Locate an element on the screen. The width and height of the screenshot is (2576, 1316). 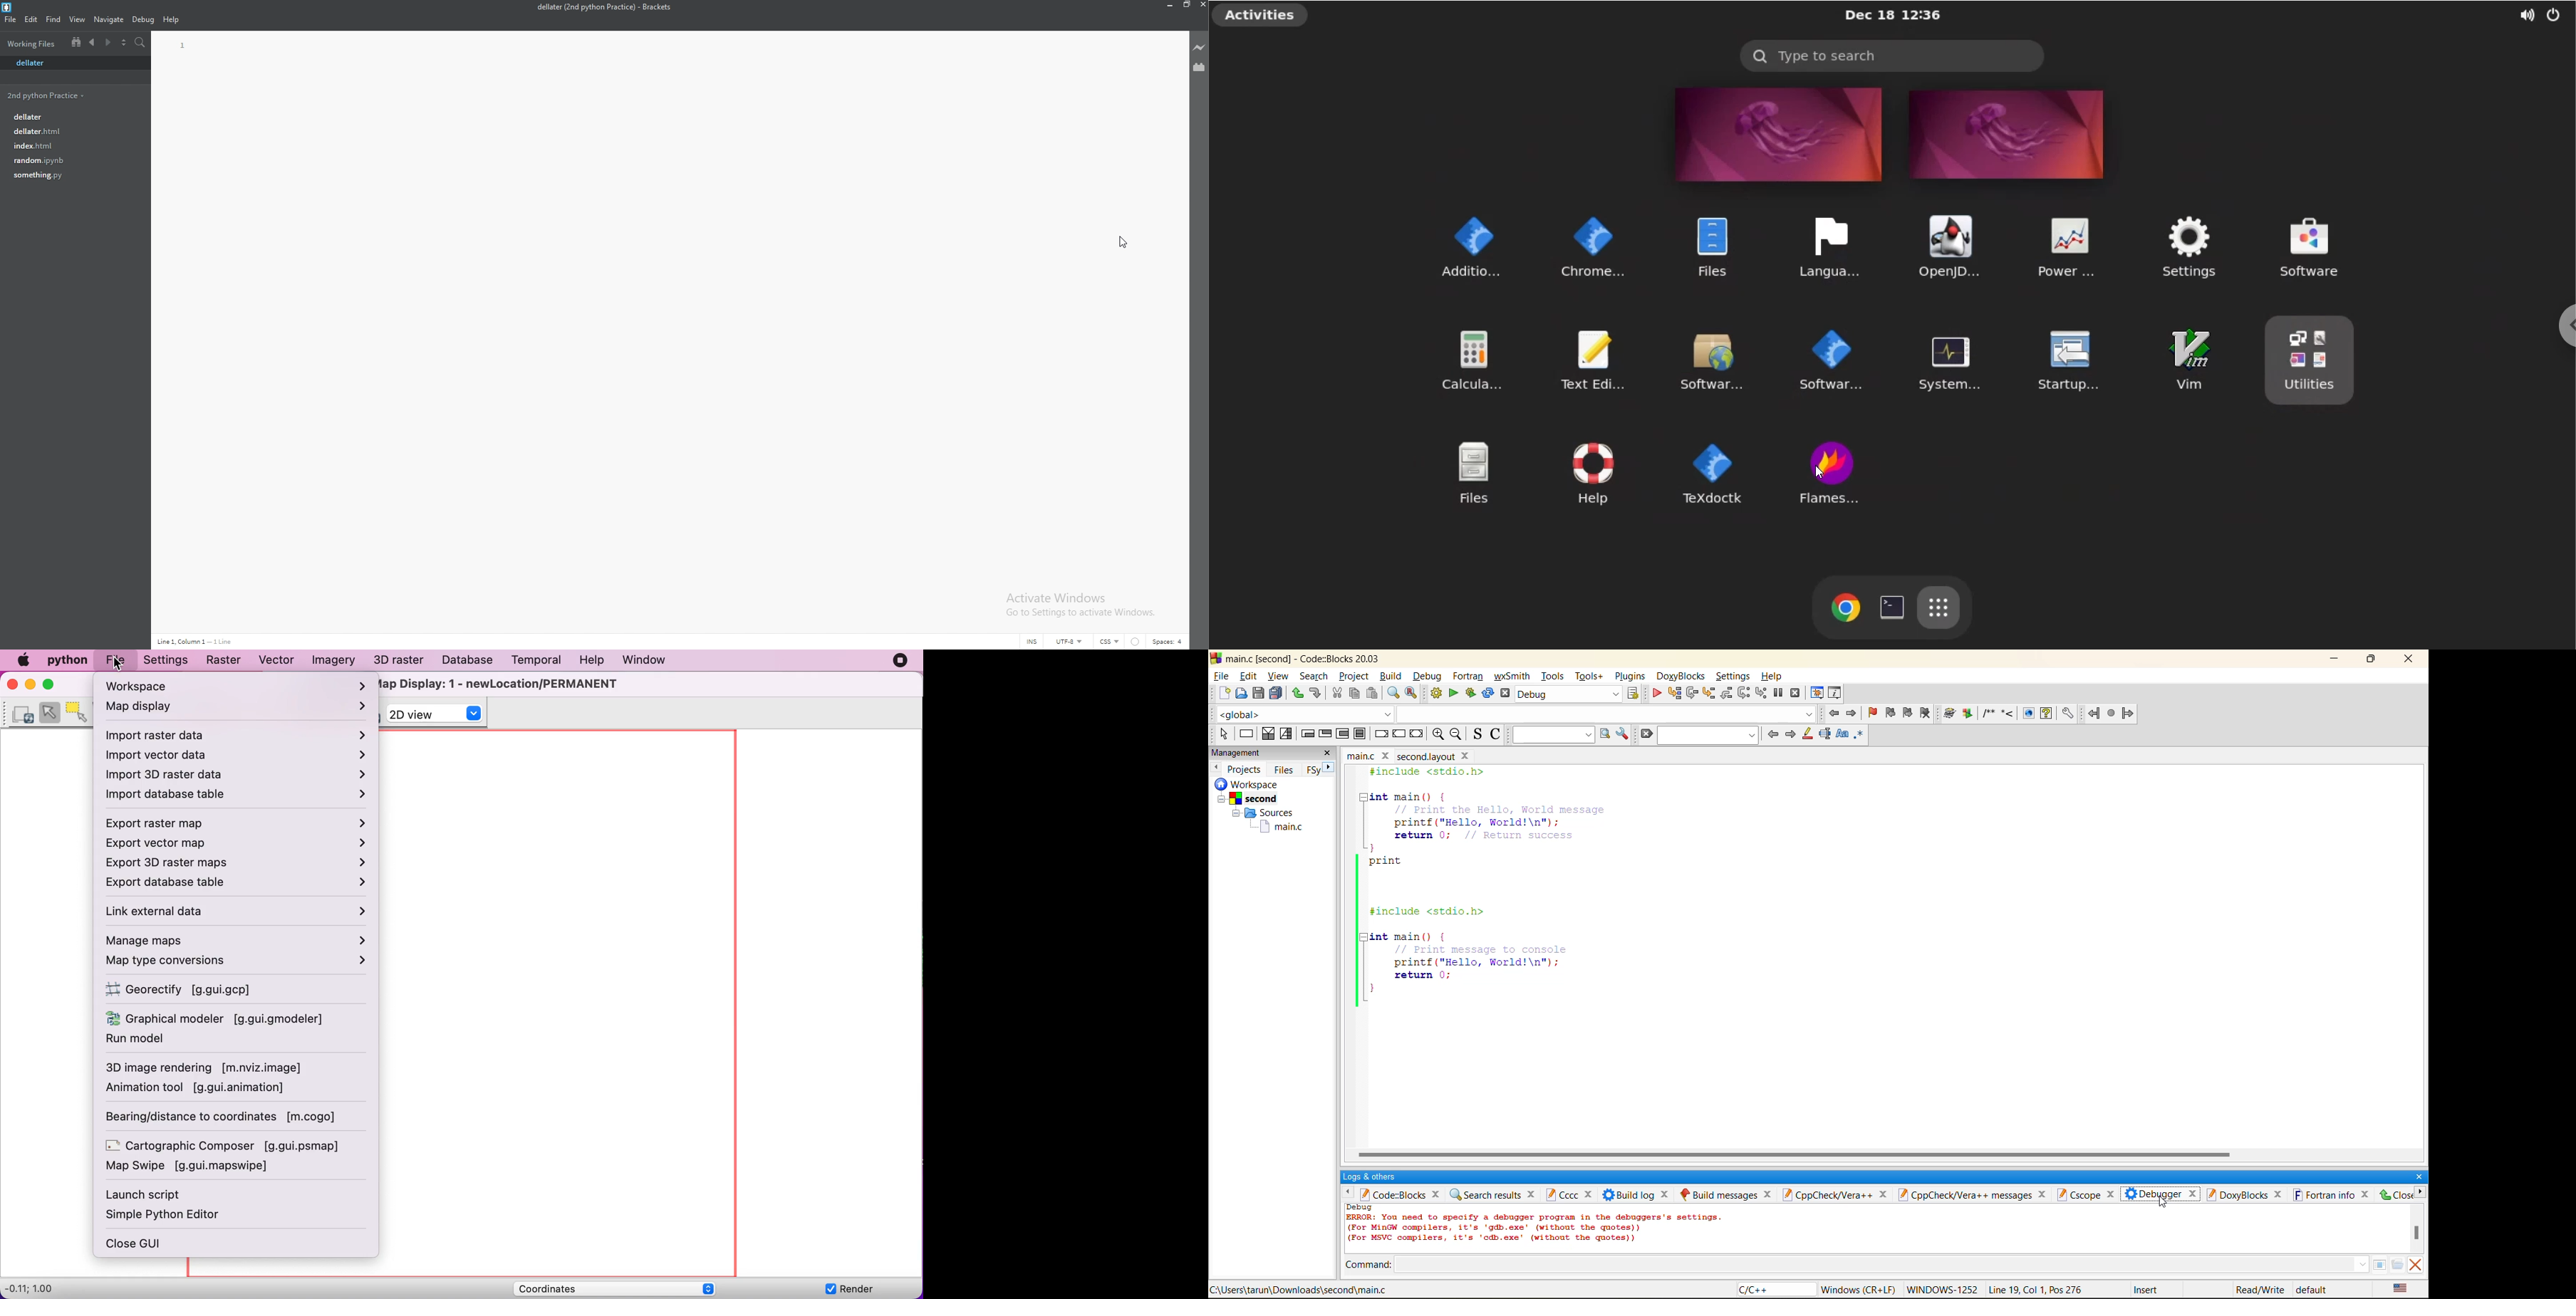
settings is located at coordinates (1733, 674).